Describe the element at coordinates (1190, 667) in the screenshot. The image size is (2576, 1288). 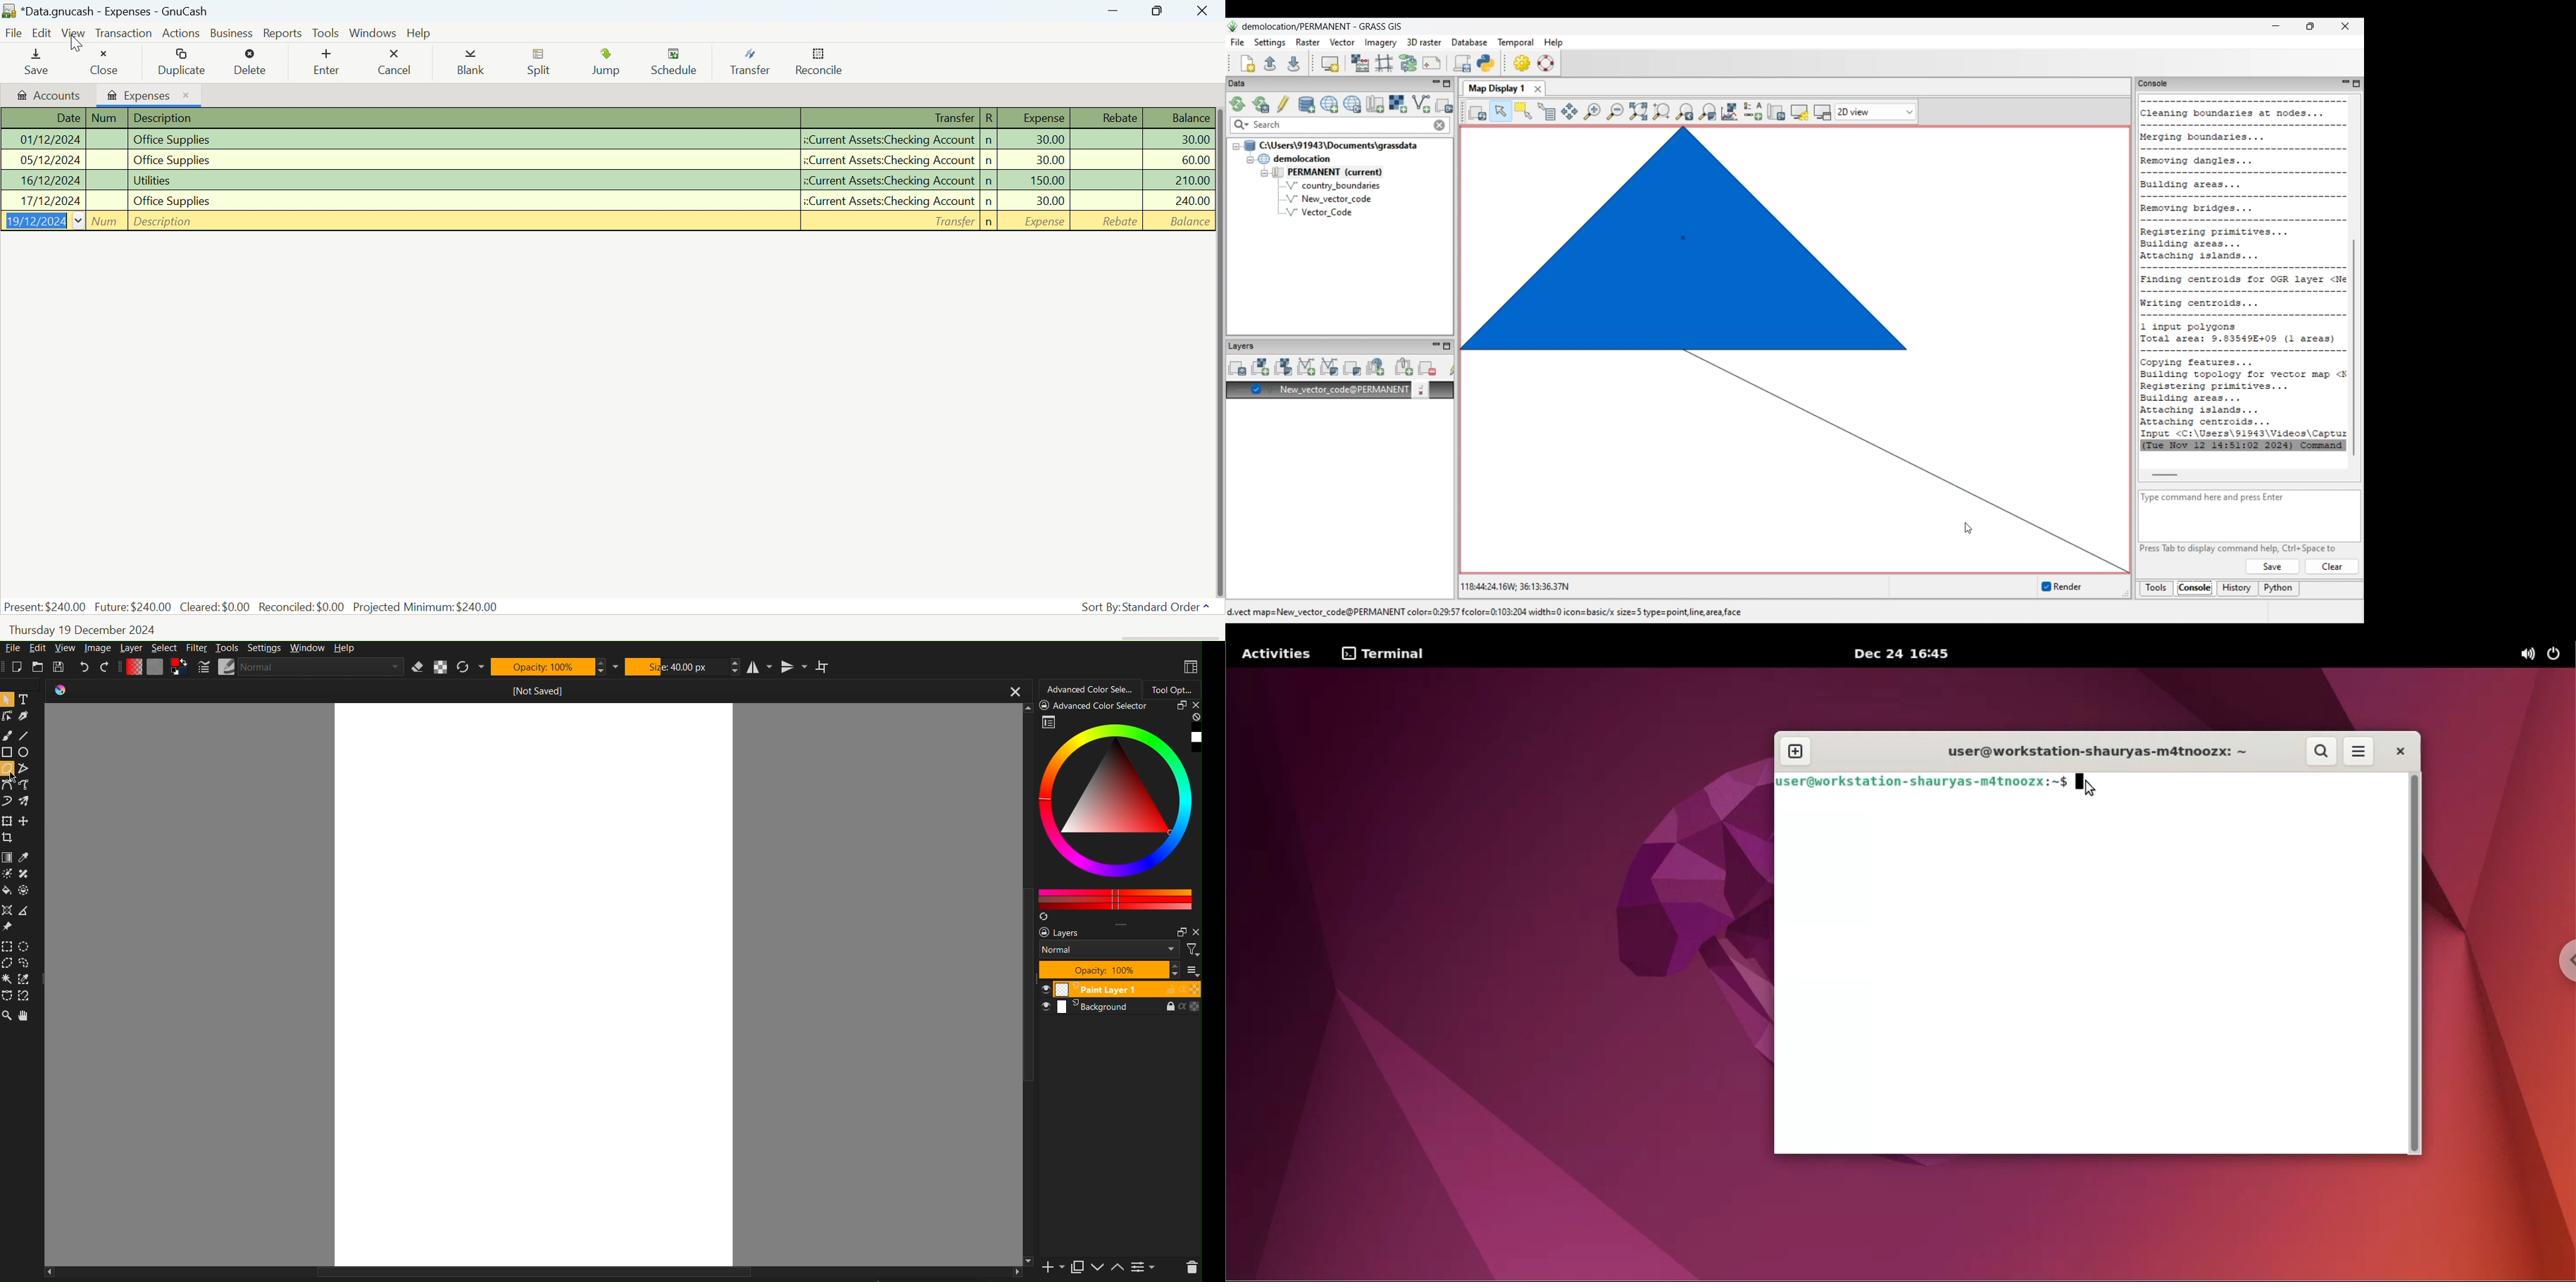
I see `Workspaces` at that location.